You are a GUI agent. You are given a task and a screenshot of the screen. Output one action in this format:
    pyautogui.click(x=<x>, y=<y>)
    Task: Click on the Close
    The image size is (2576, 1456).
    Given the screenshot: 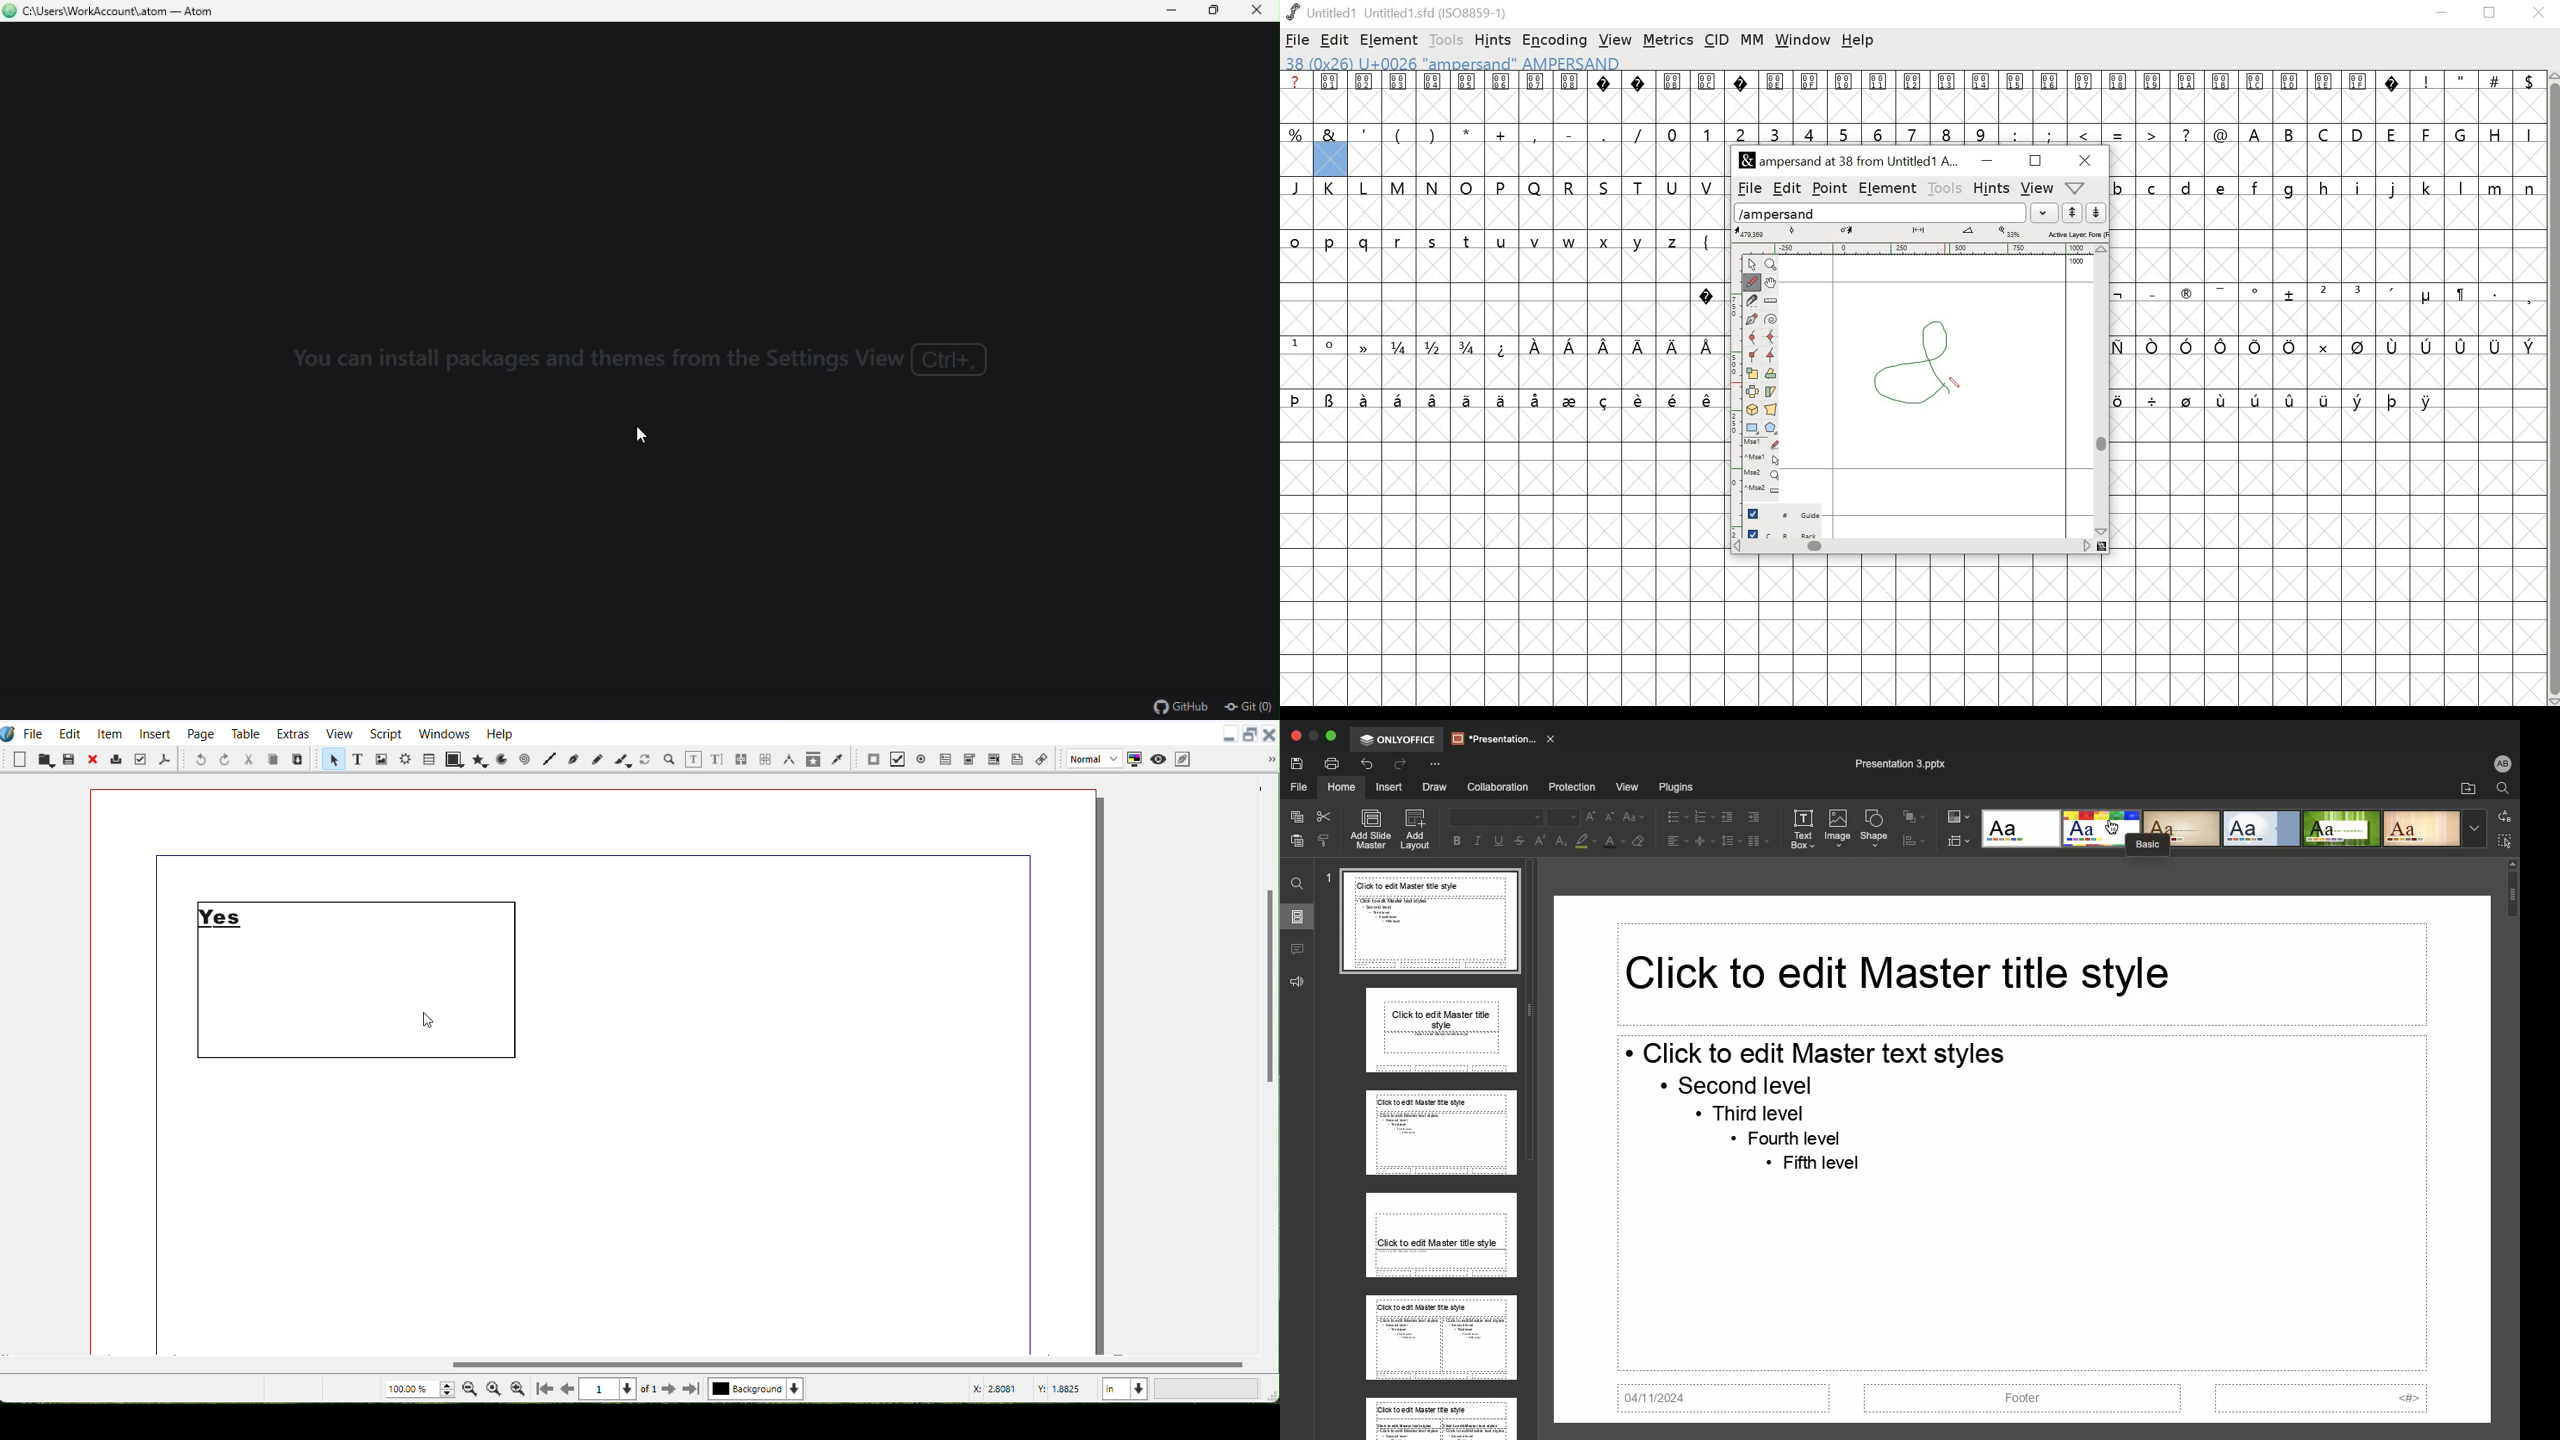 What is the action you would take?
    pyautogui.click(x=1296, y=737)
    